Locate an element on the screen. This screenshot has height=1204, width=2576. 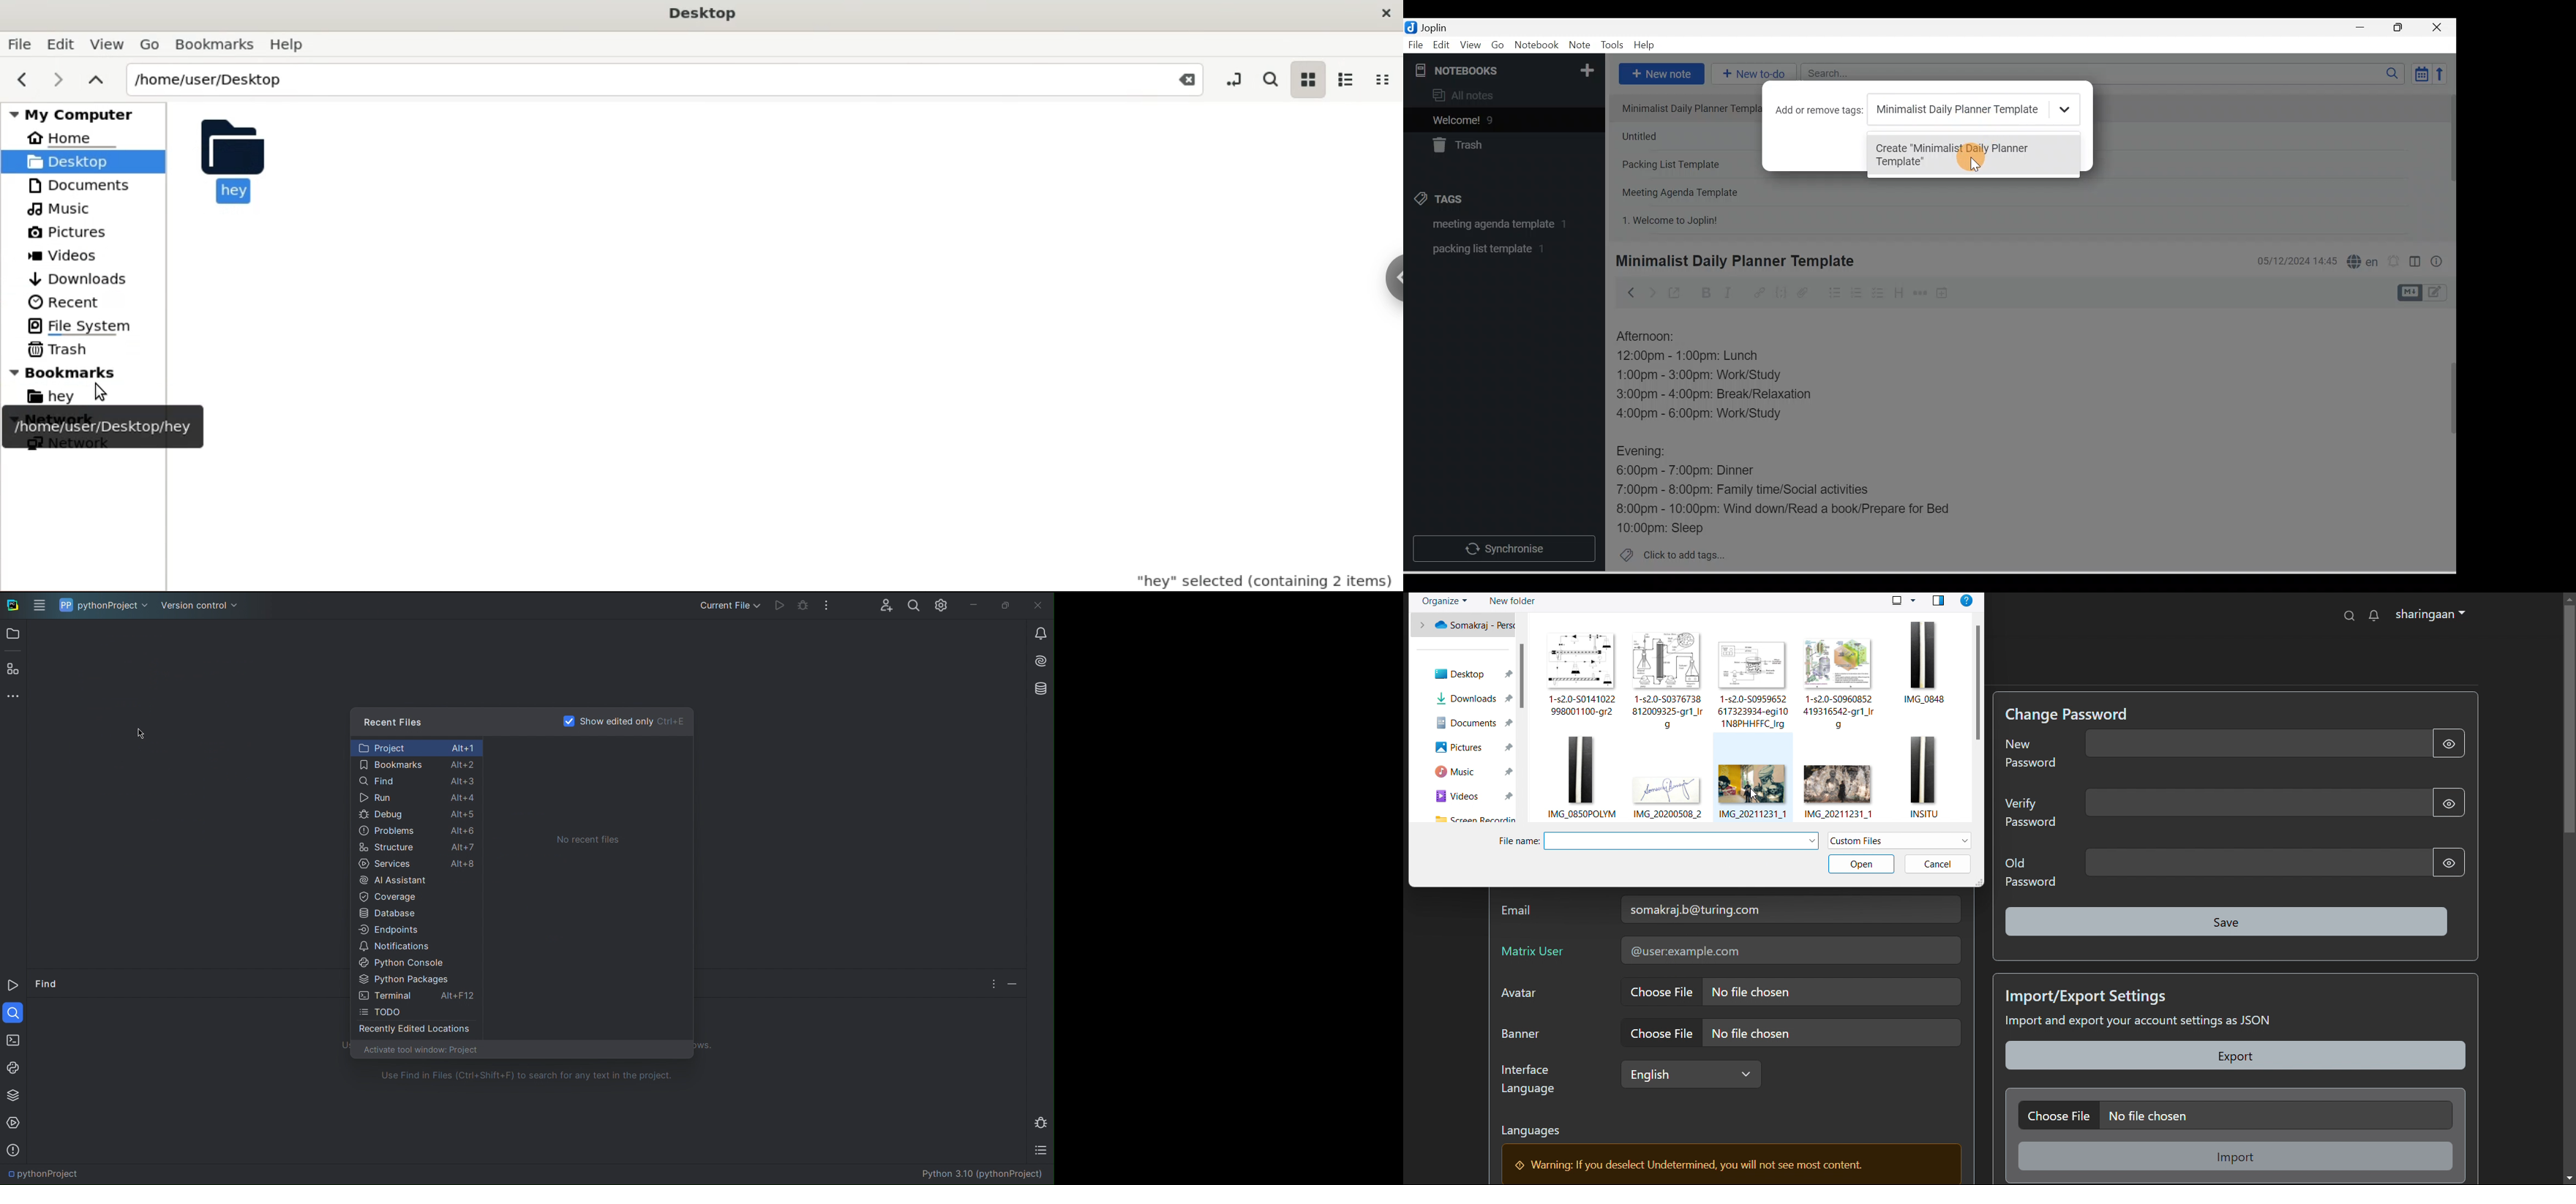
Bulleted list is located at coordinates (1832, 292).